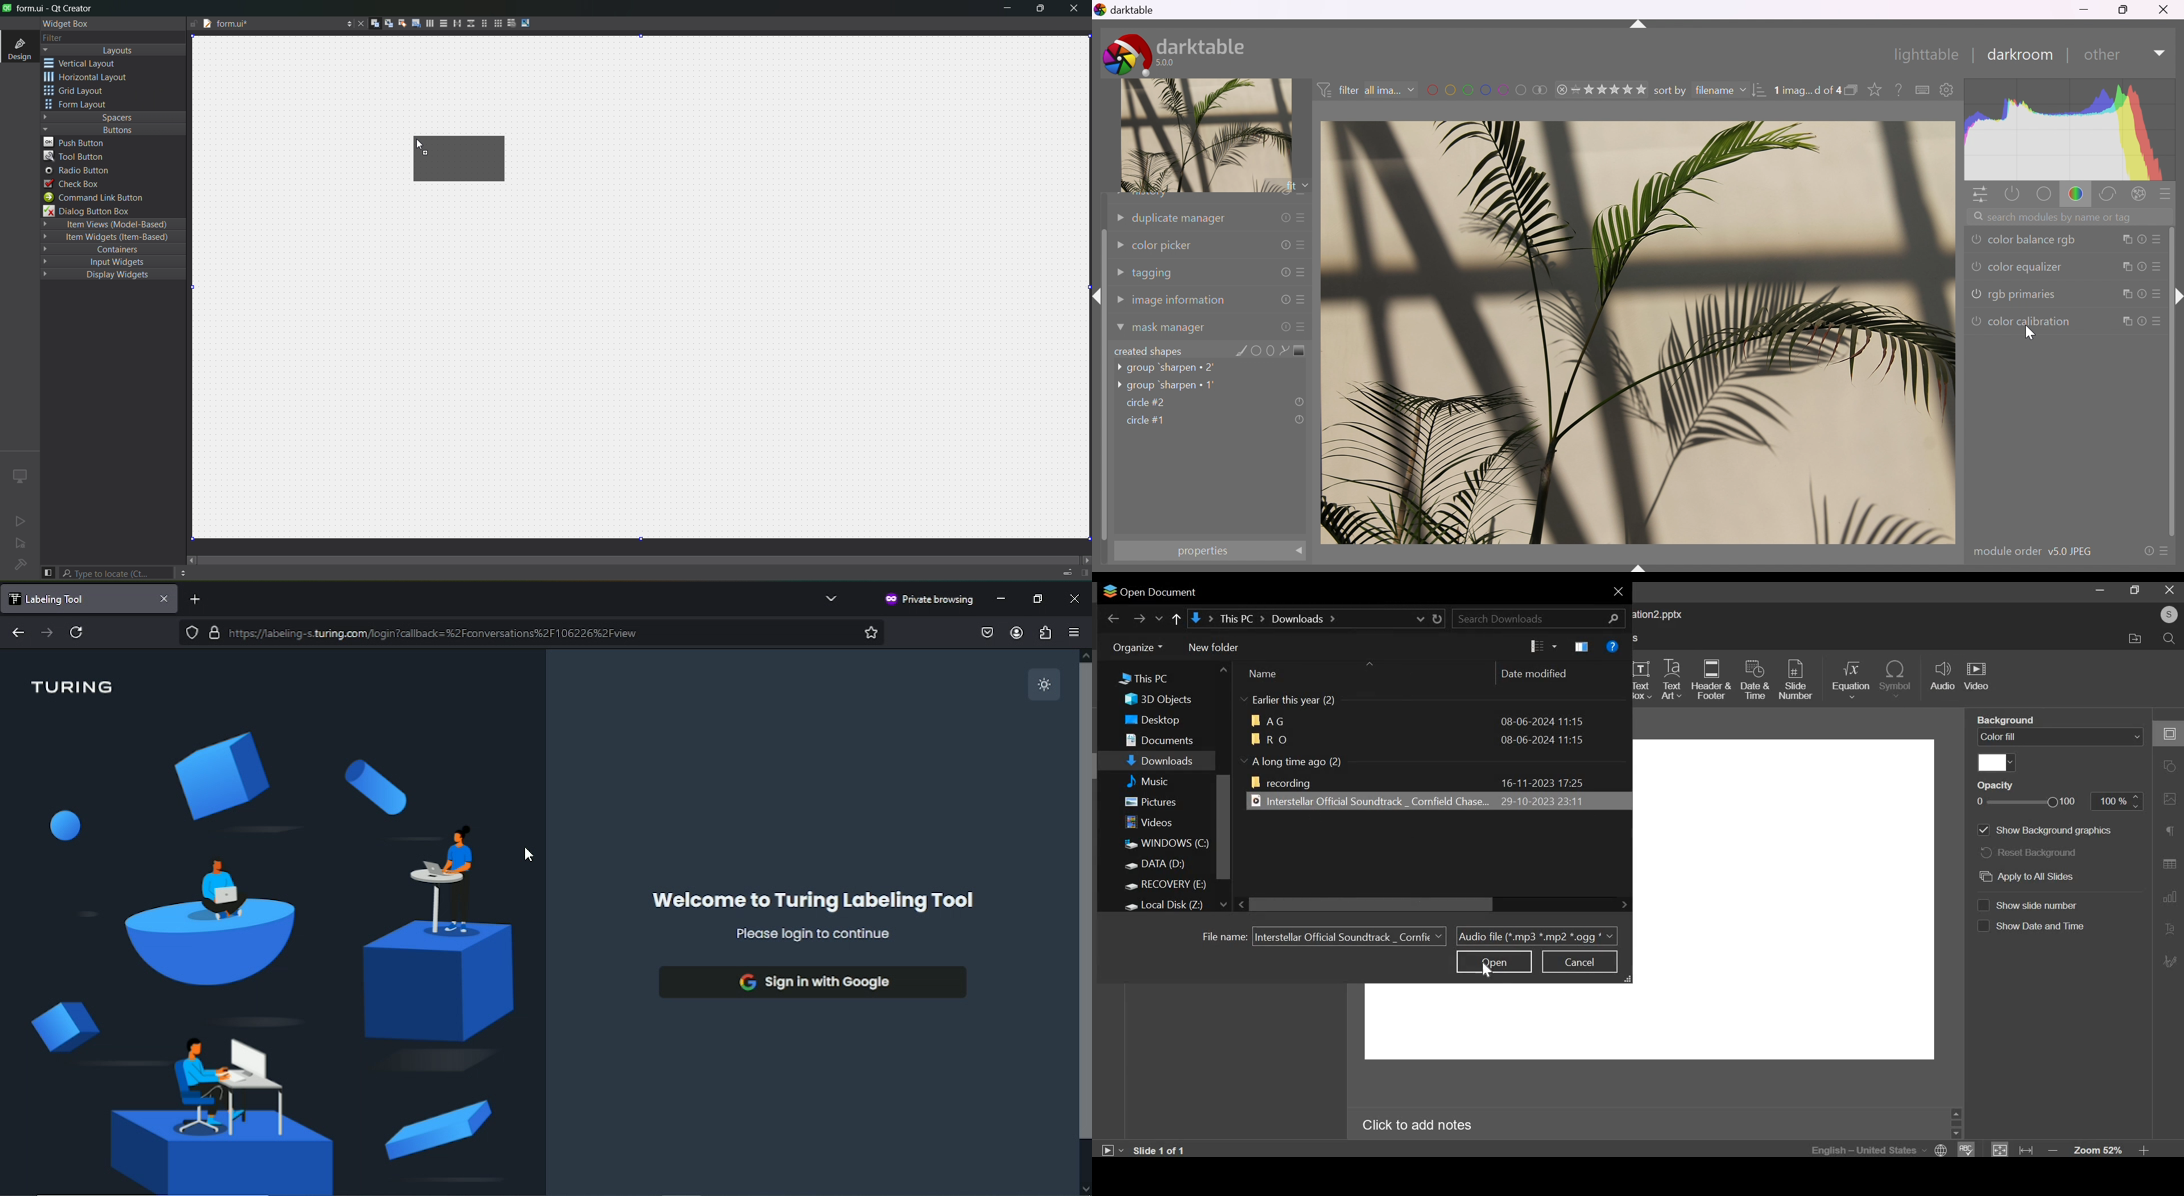  Describe the element at coordinates (1640, 566) in the screenshot. I see `name` at that location.